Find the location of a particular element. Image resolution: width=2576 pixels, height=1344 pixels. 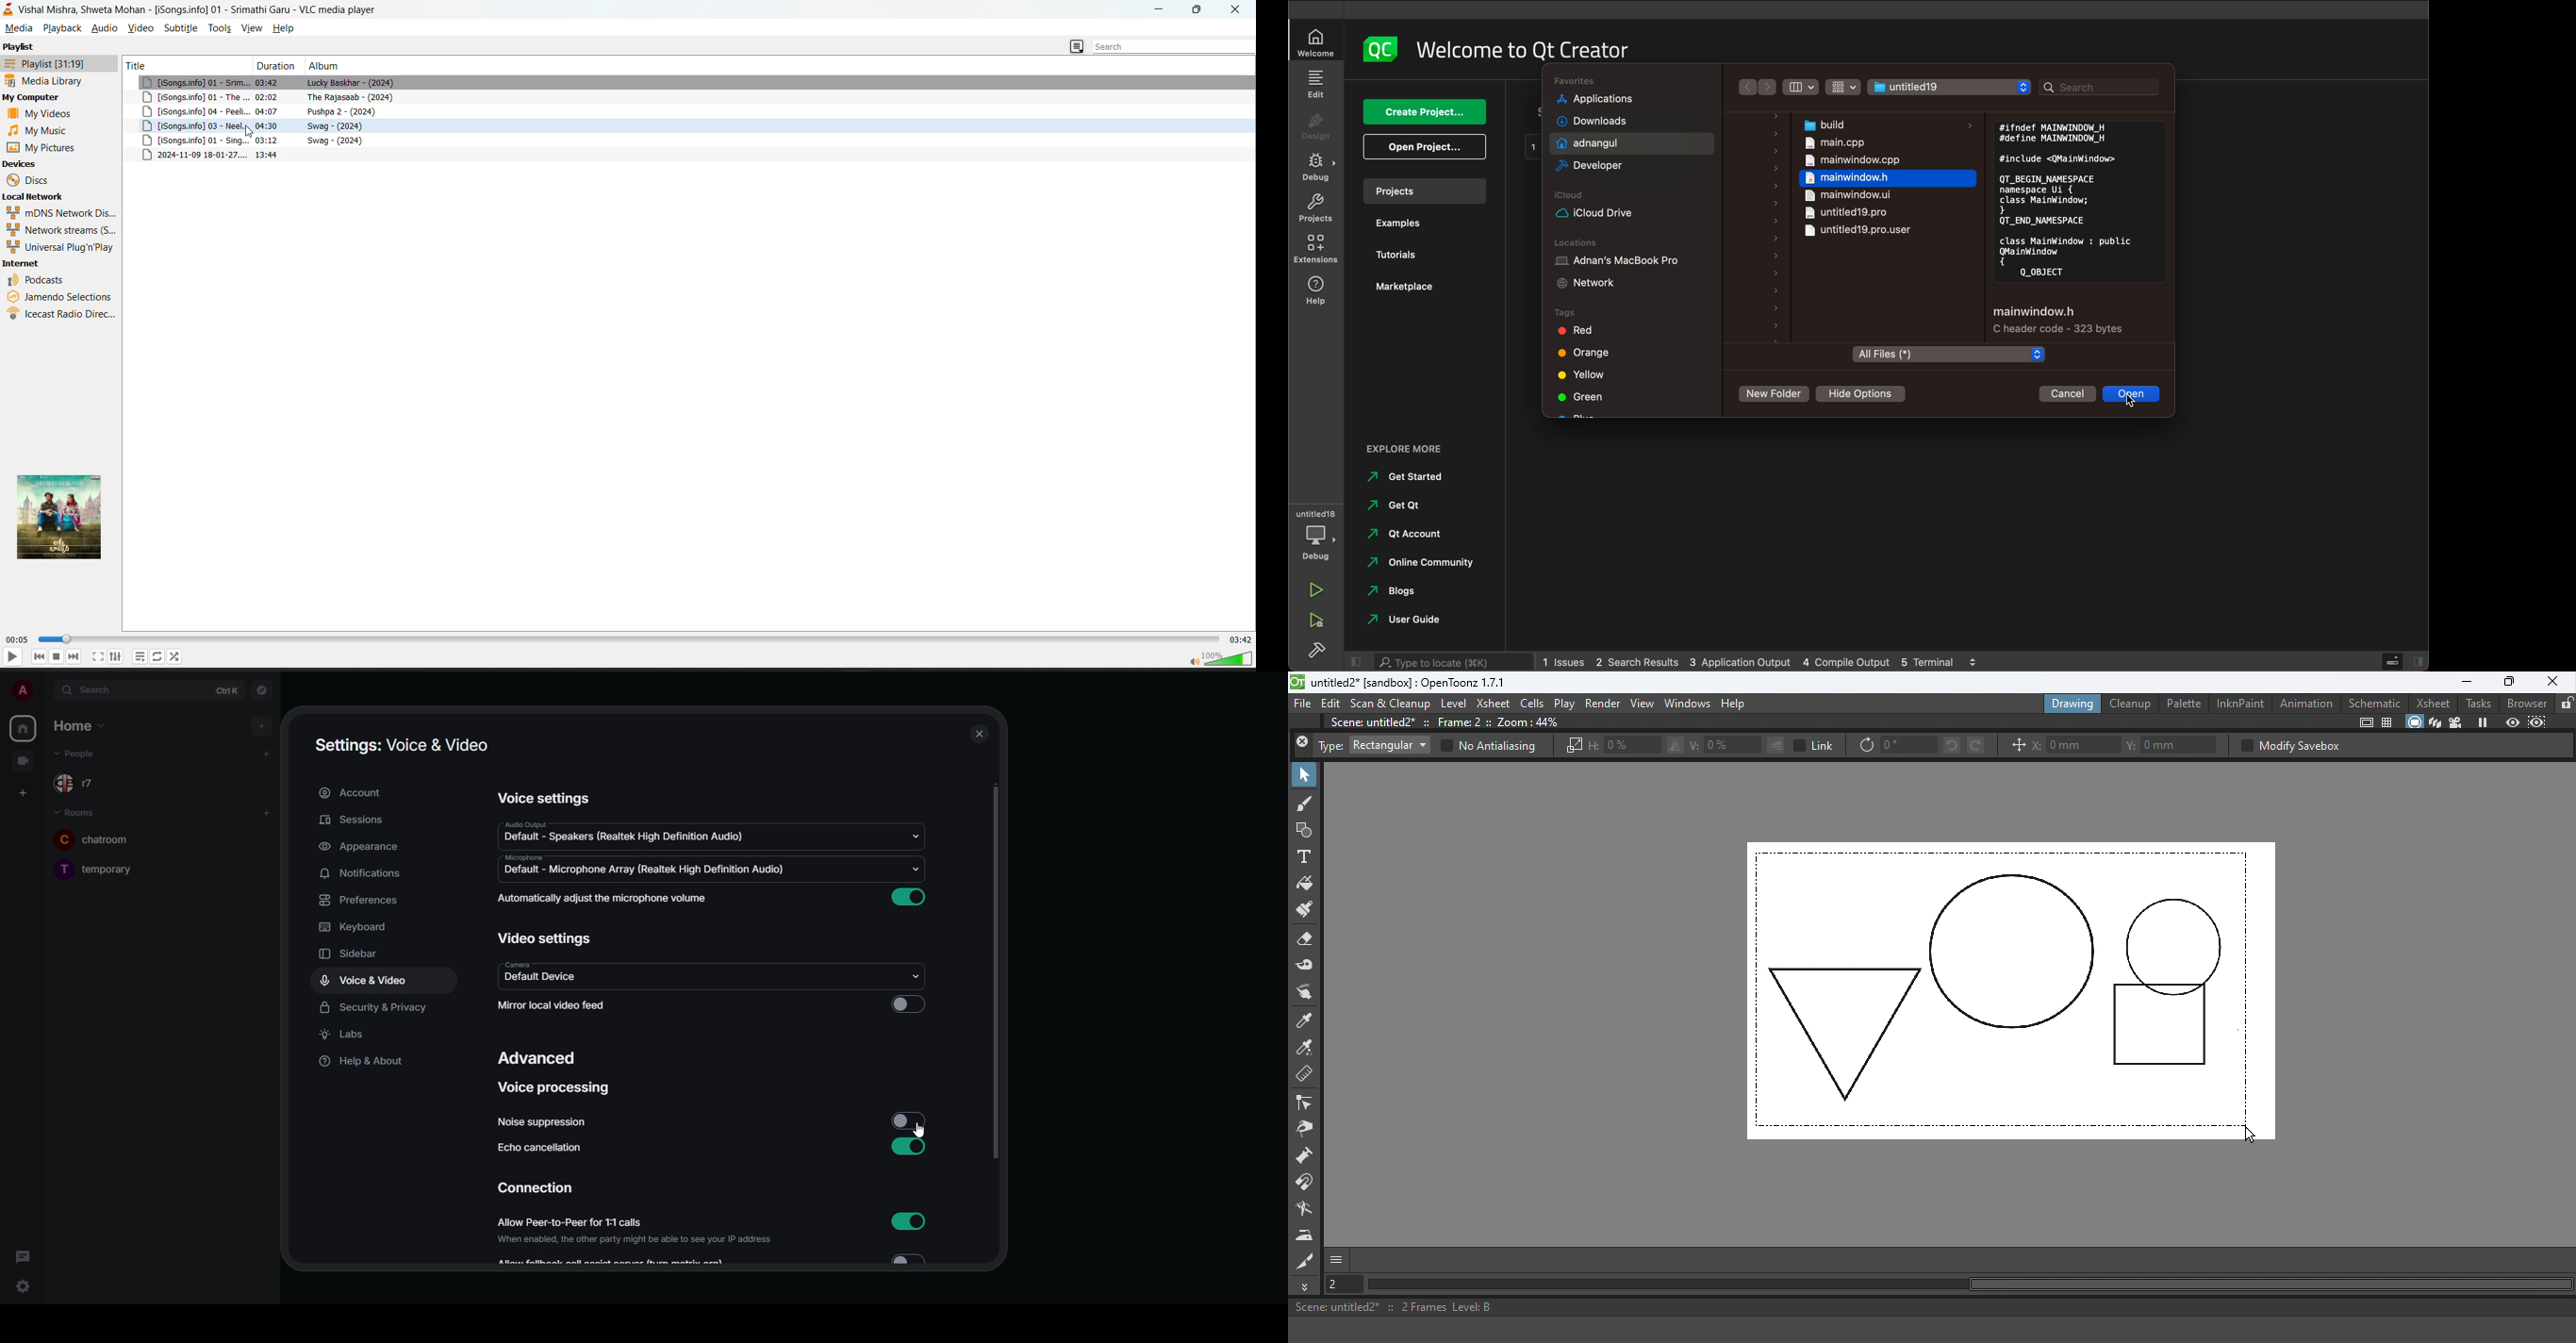

Ruler tool is located at coordinates (1305, 1075).